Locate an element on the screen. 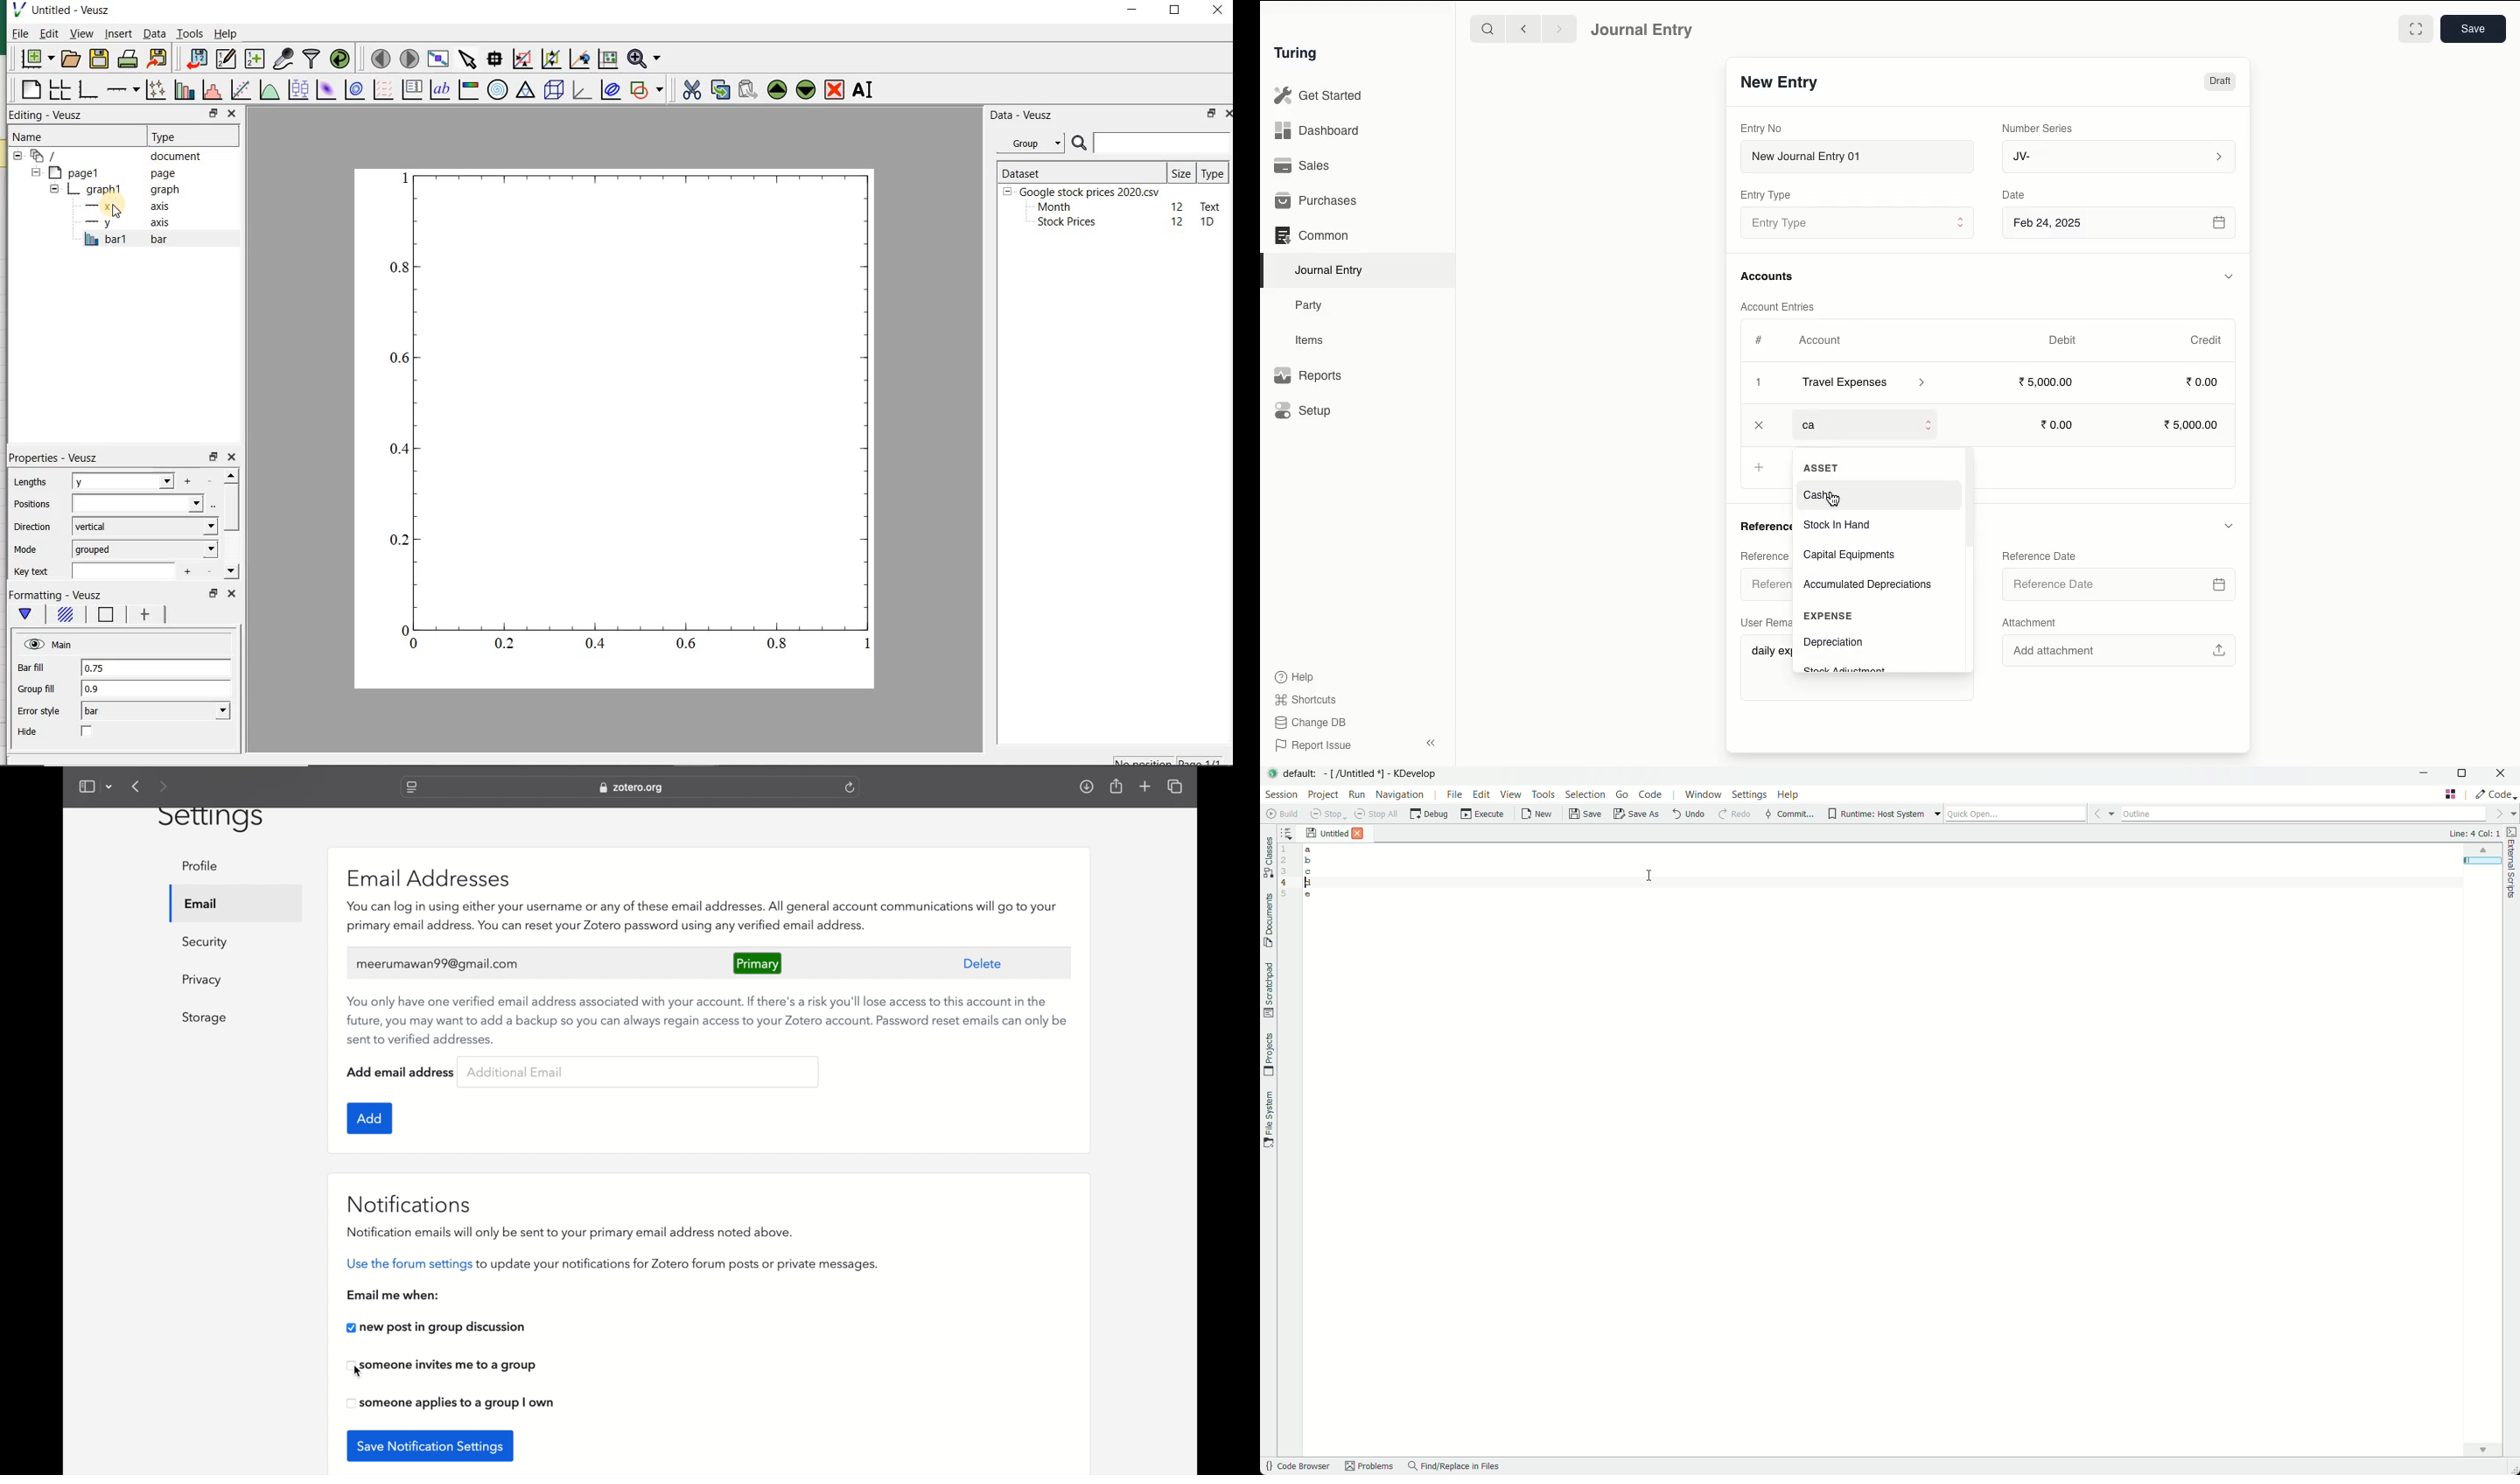 The width and height of the screenshot is (2520, 1484). text is located at coordinates (1208, 206).